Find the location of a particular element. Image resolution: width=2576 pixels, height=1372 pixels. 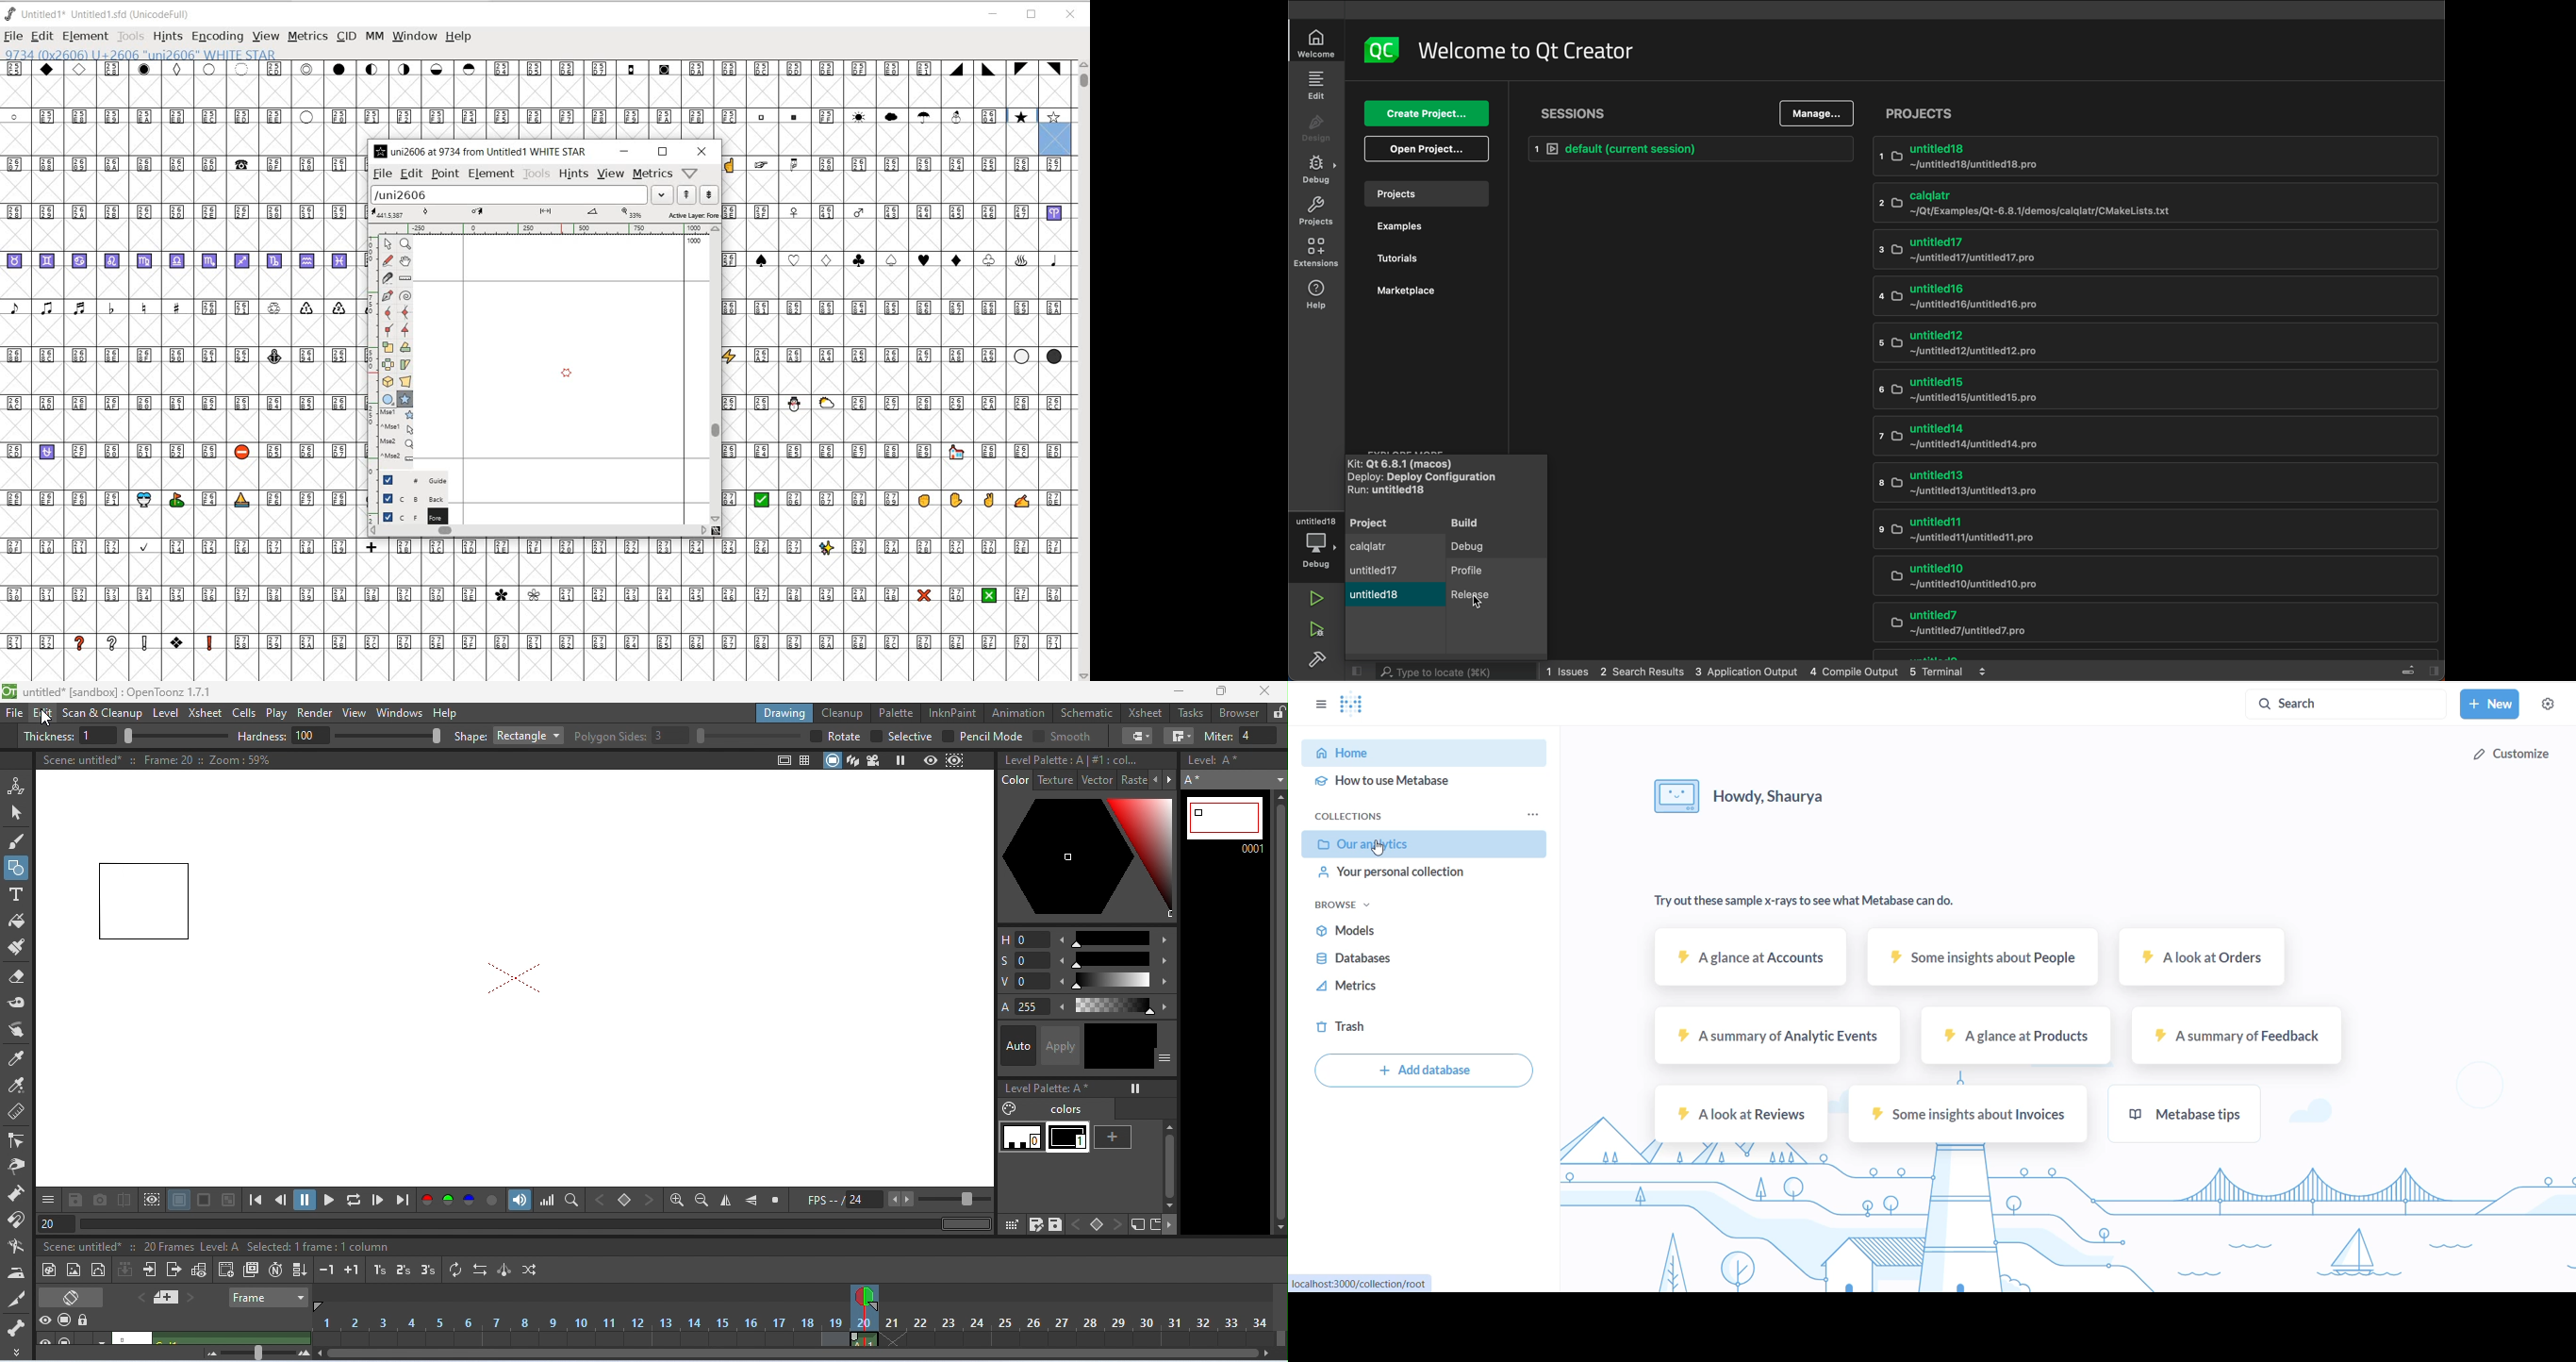

MINIMIZE is located at coordinates (624, 151).